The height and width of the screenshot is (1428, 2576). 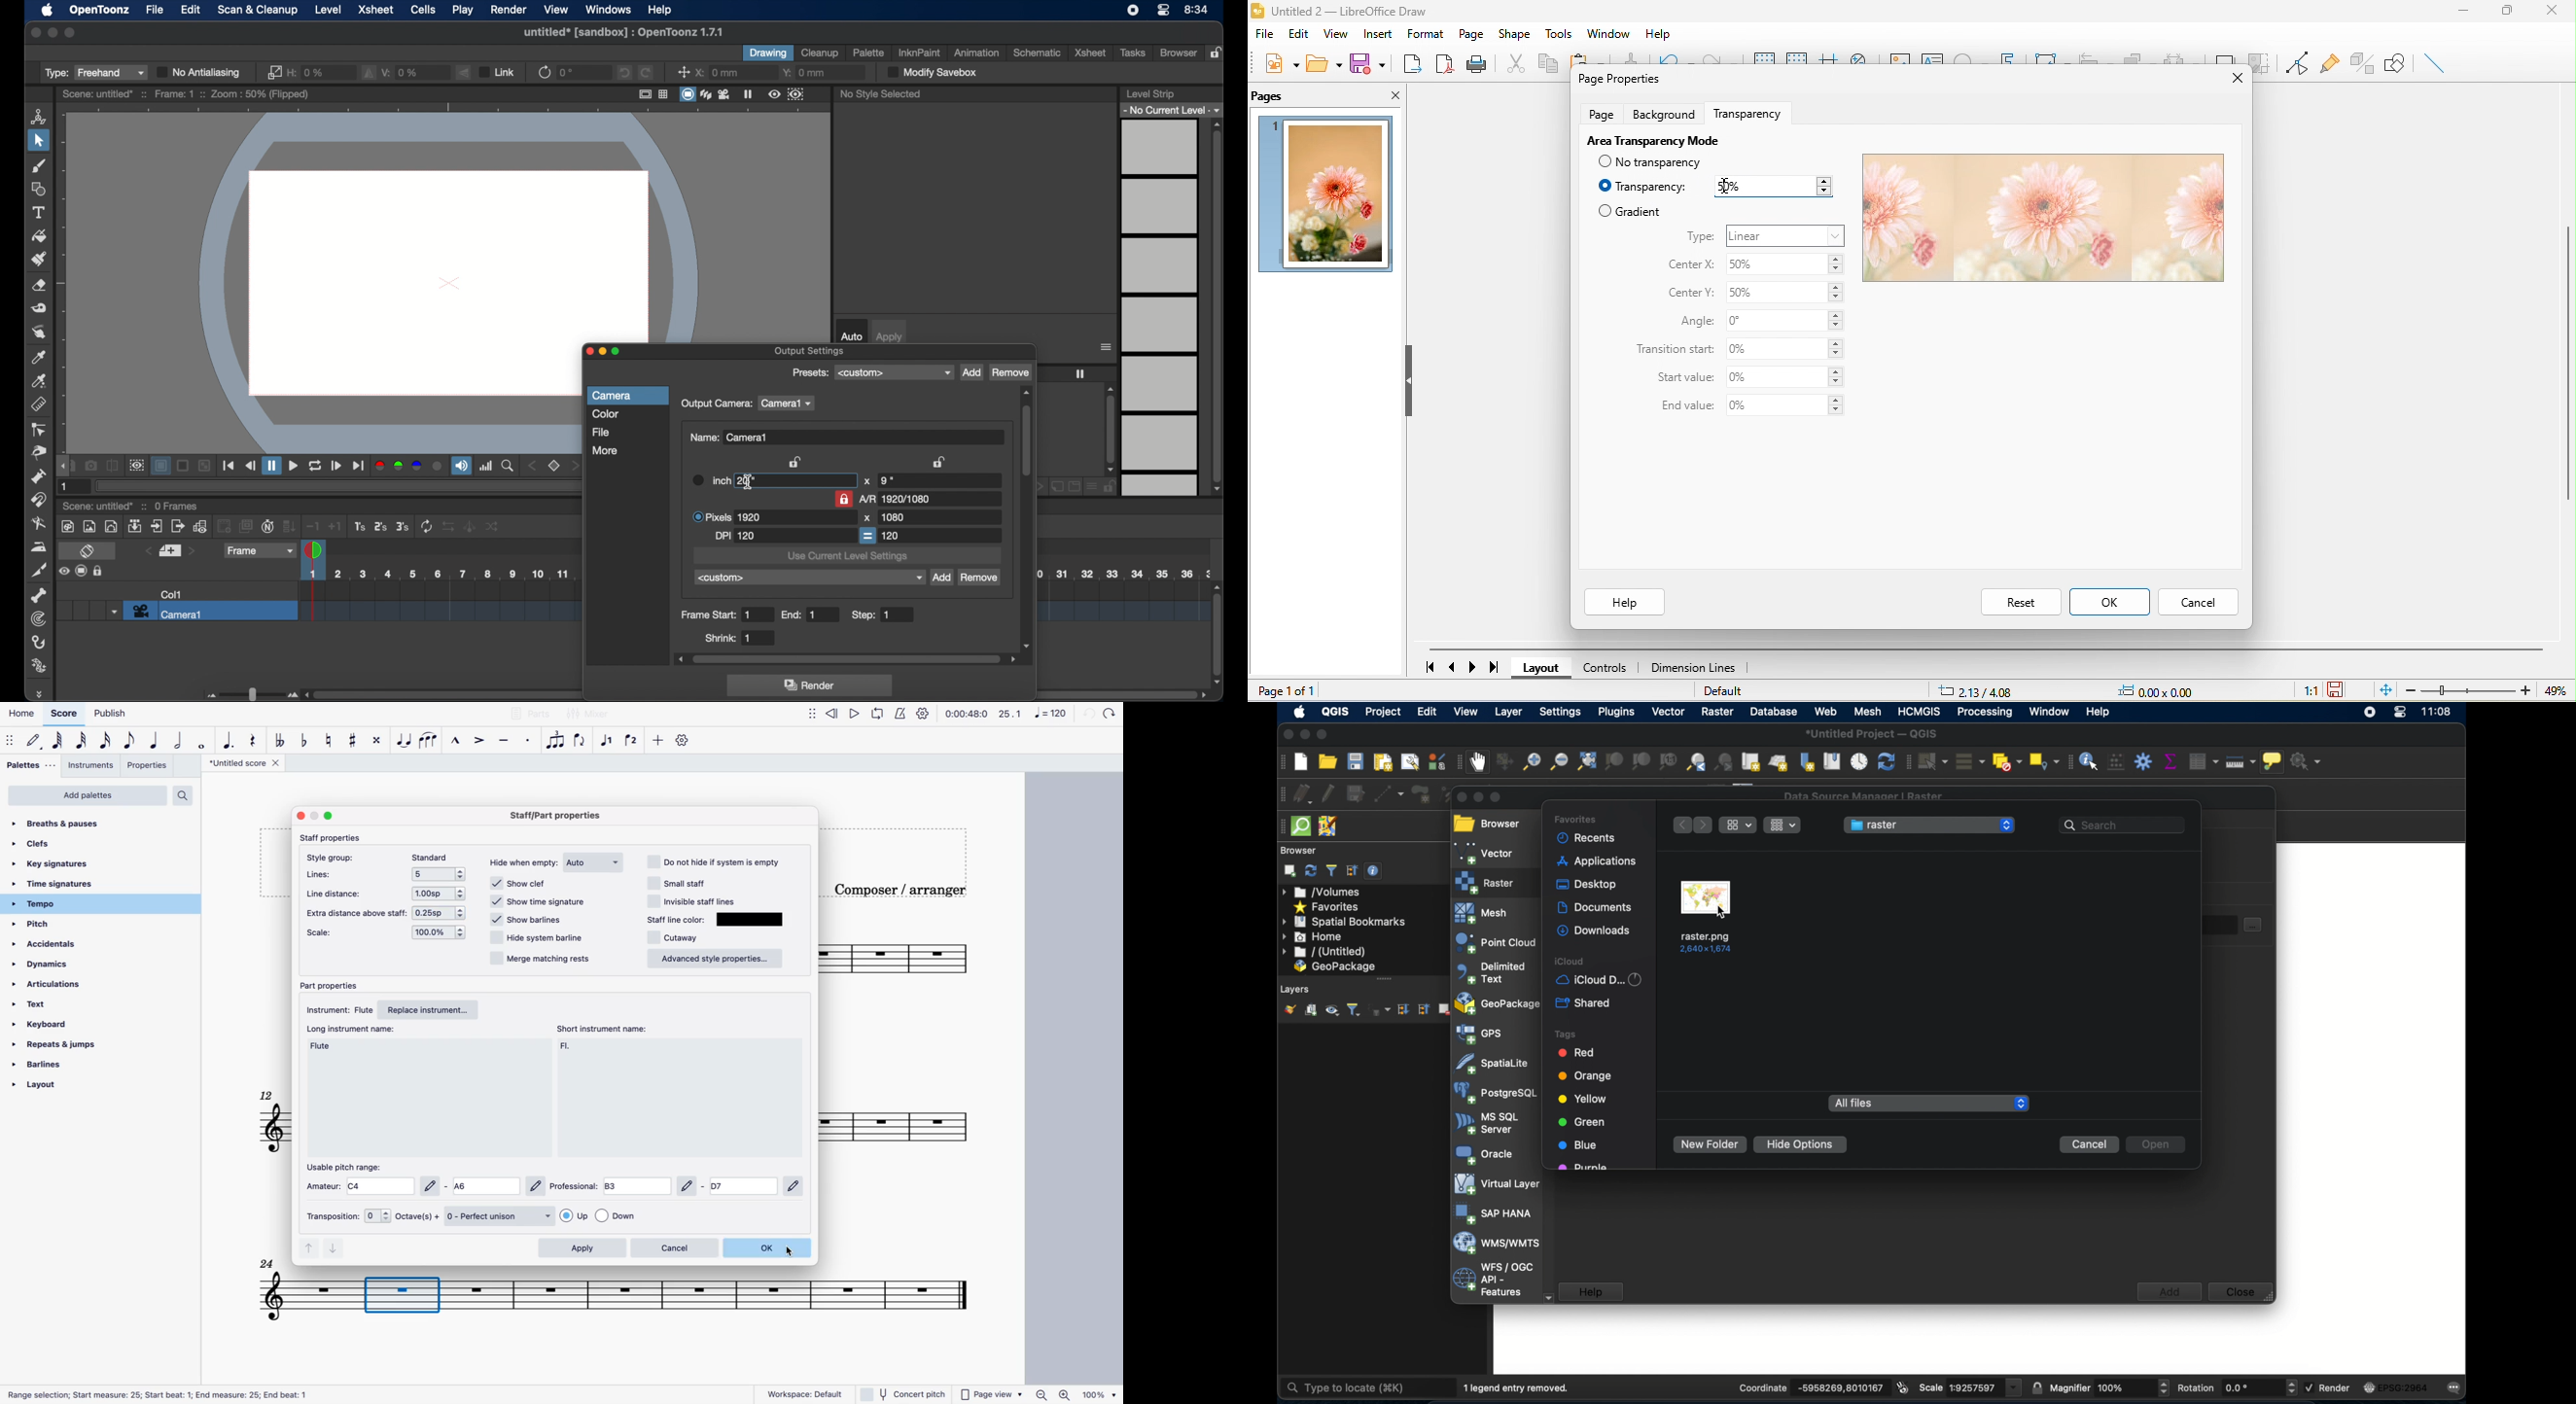 I want to click on flip direction, so click(x=579, y=740).